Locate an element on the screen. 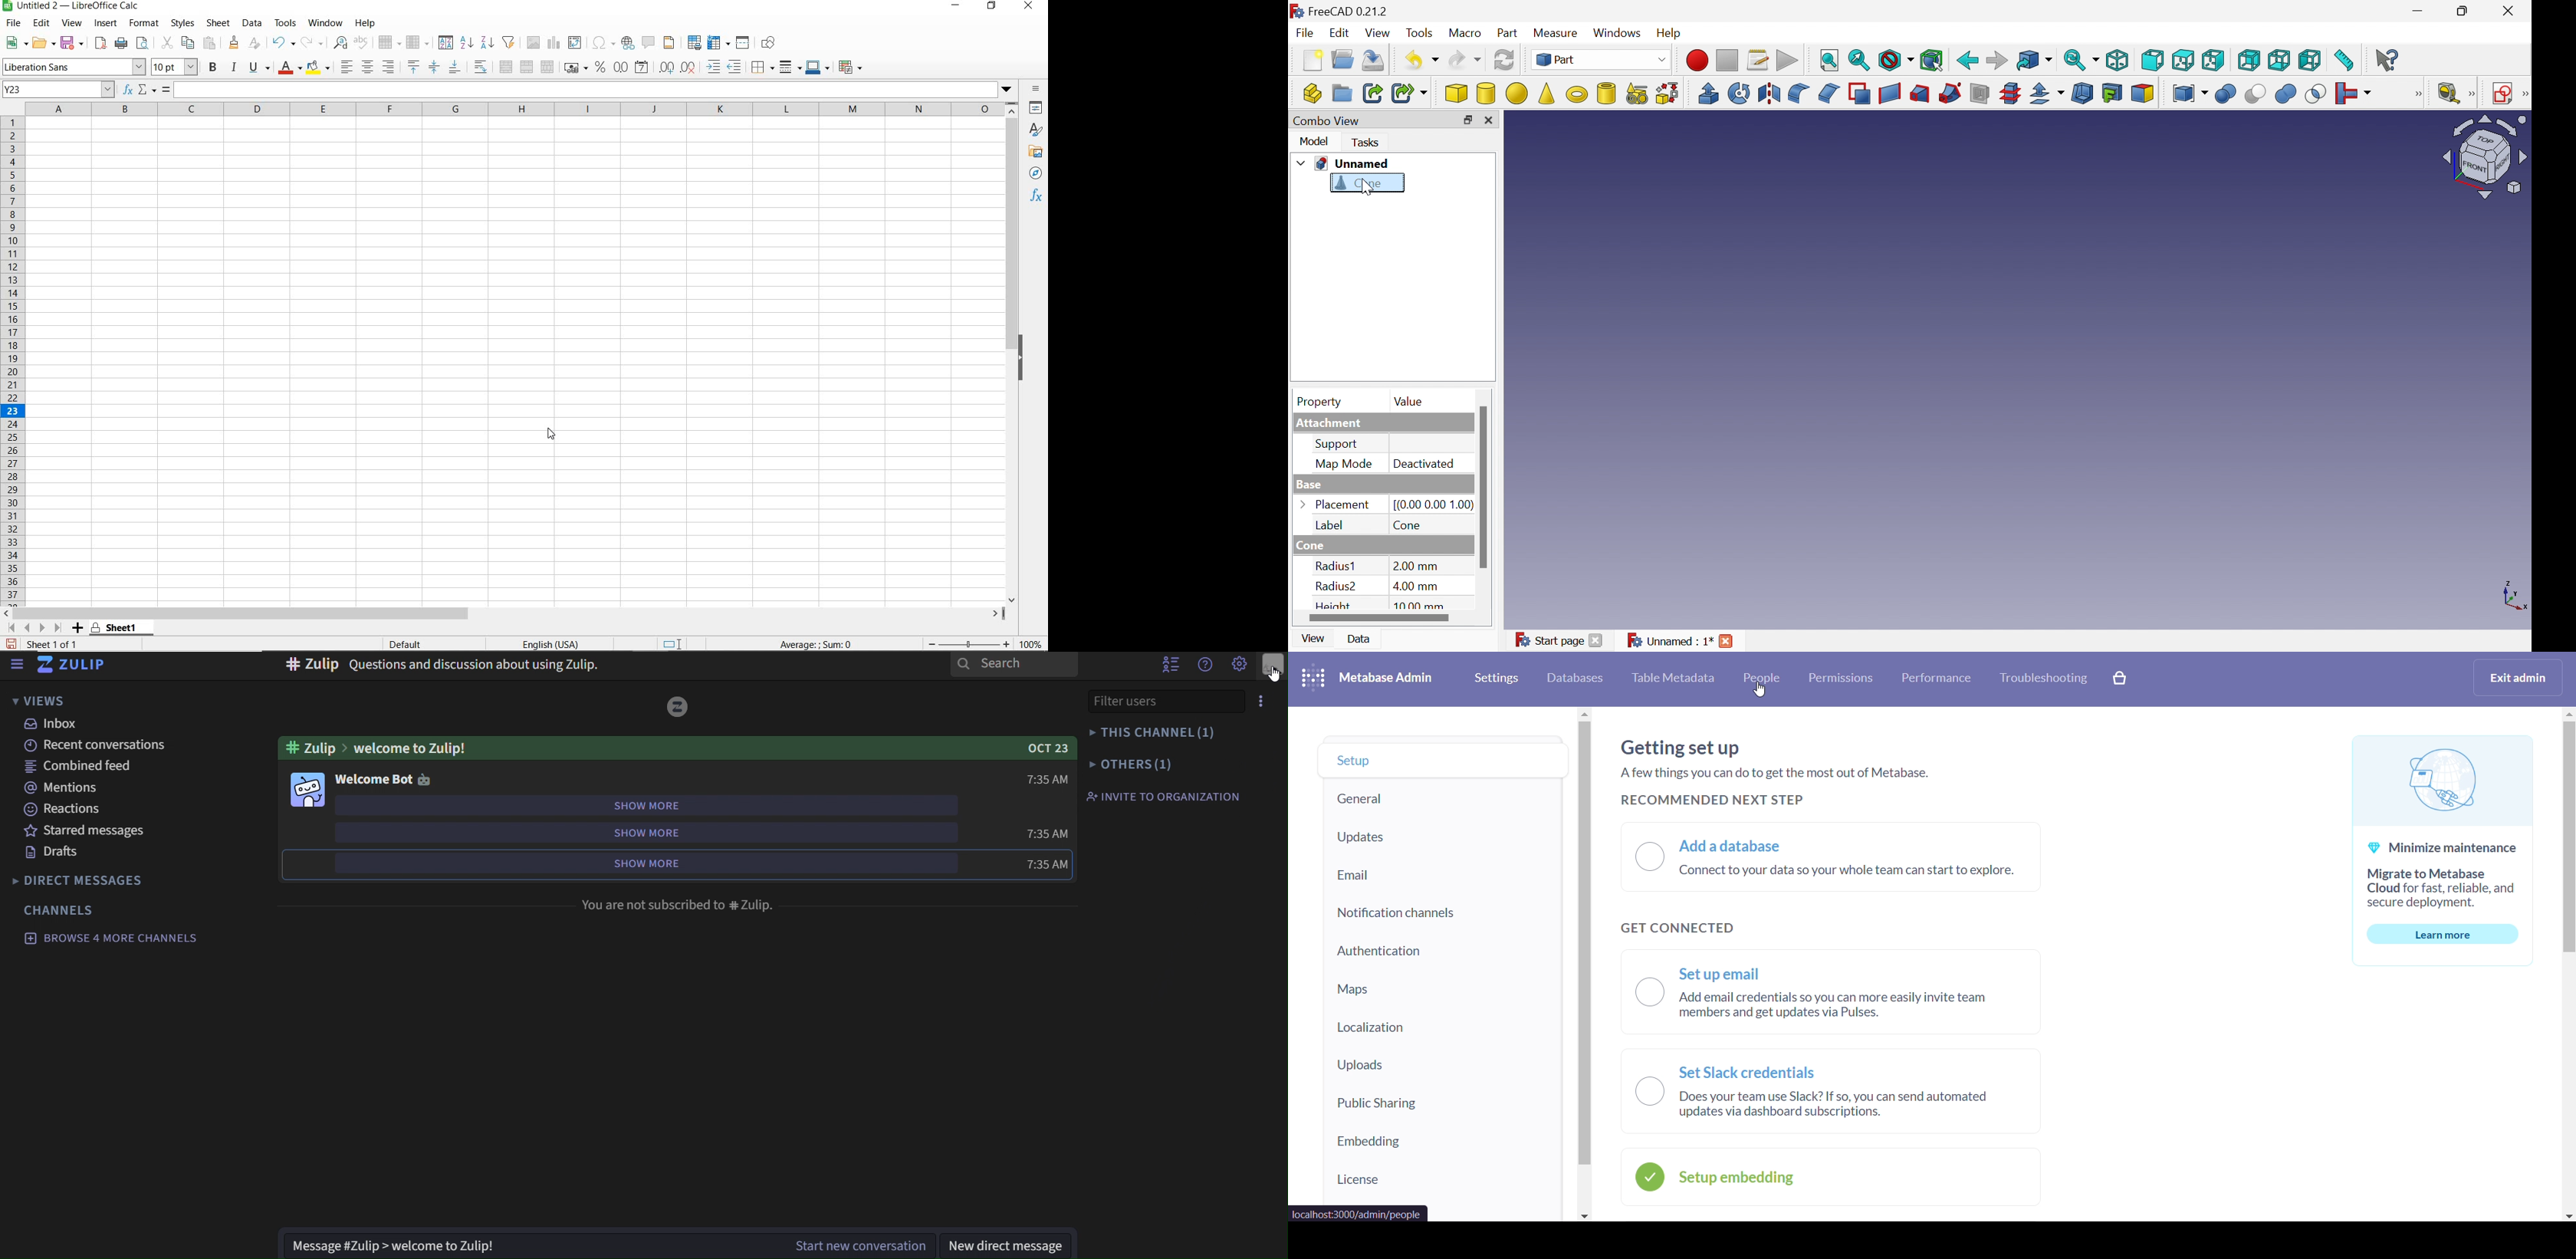 This screenshot has height=1260, width=2576. Settings is located at coordinates (1240, 665).